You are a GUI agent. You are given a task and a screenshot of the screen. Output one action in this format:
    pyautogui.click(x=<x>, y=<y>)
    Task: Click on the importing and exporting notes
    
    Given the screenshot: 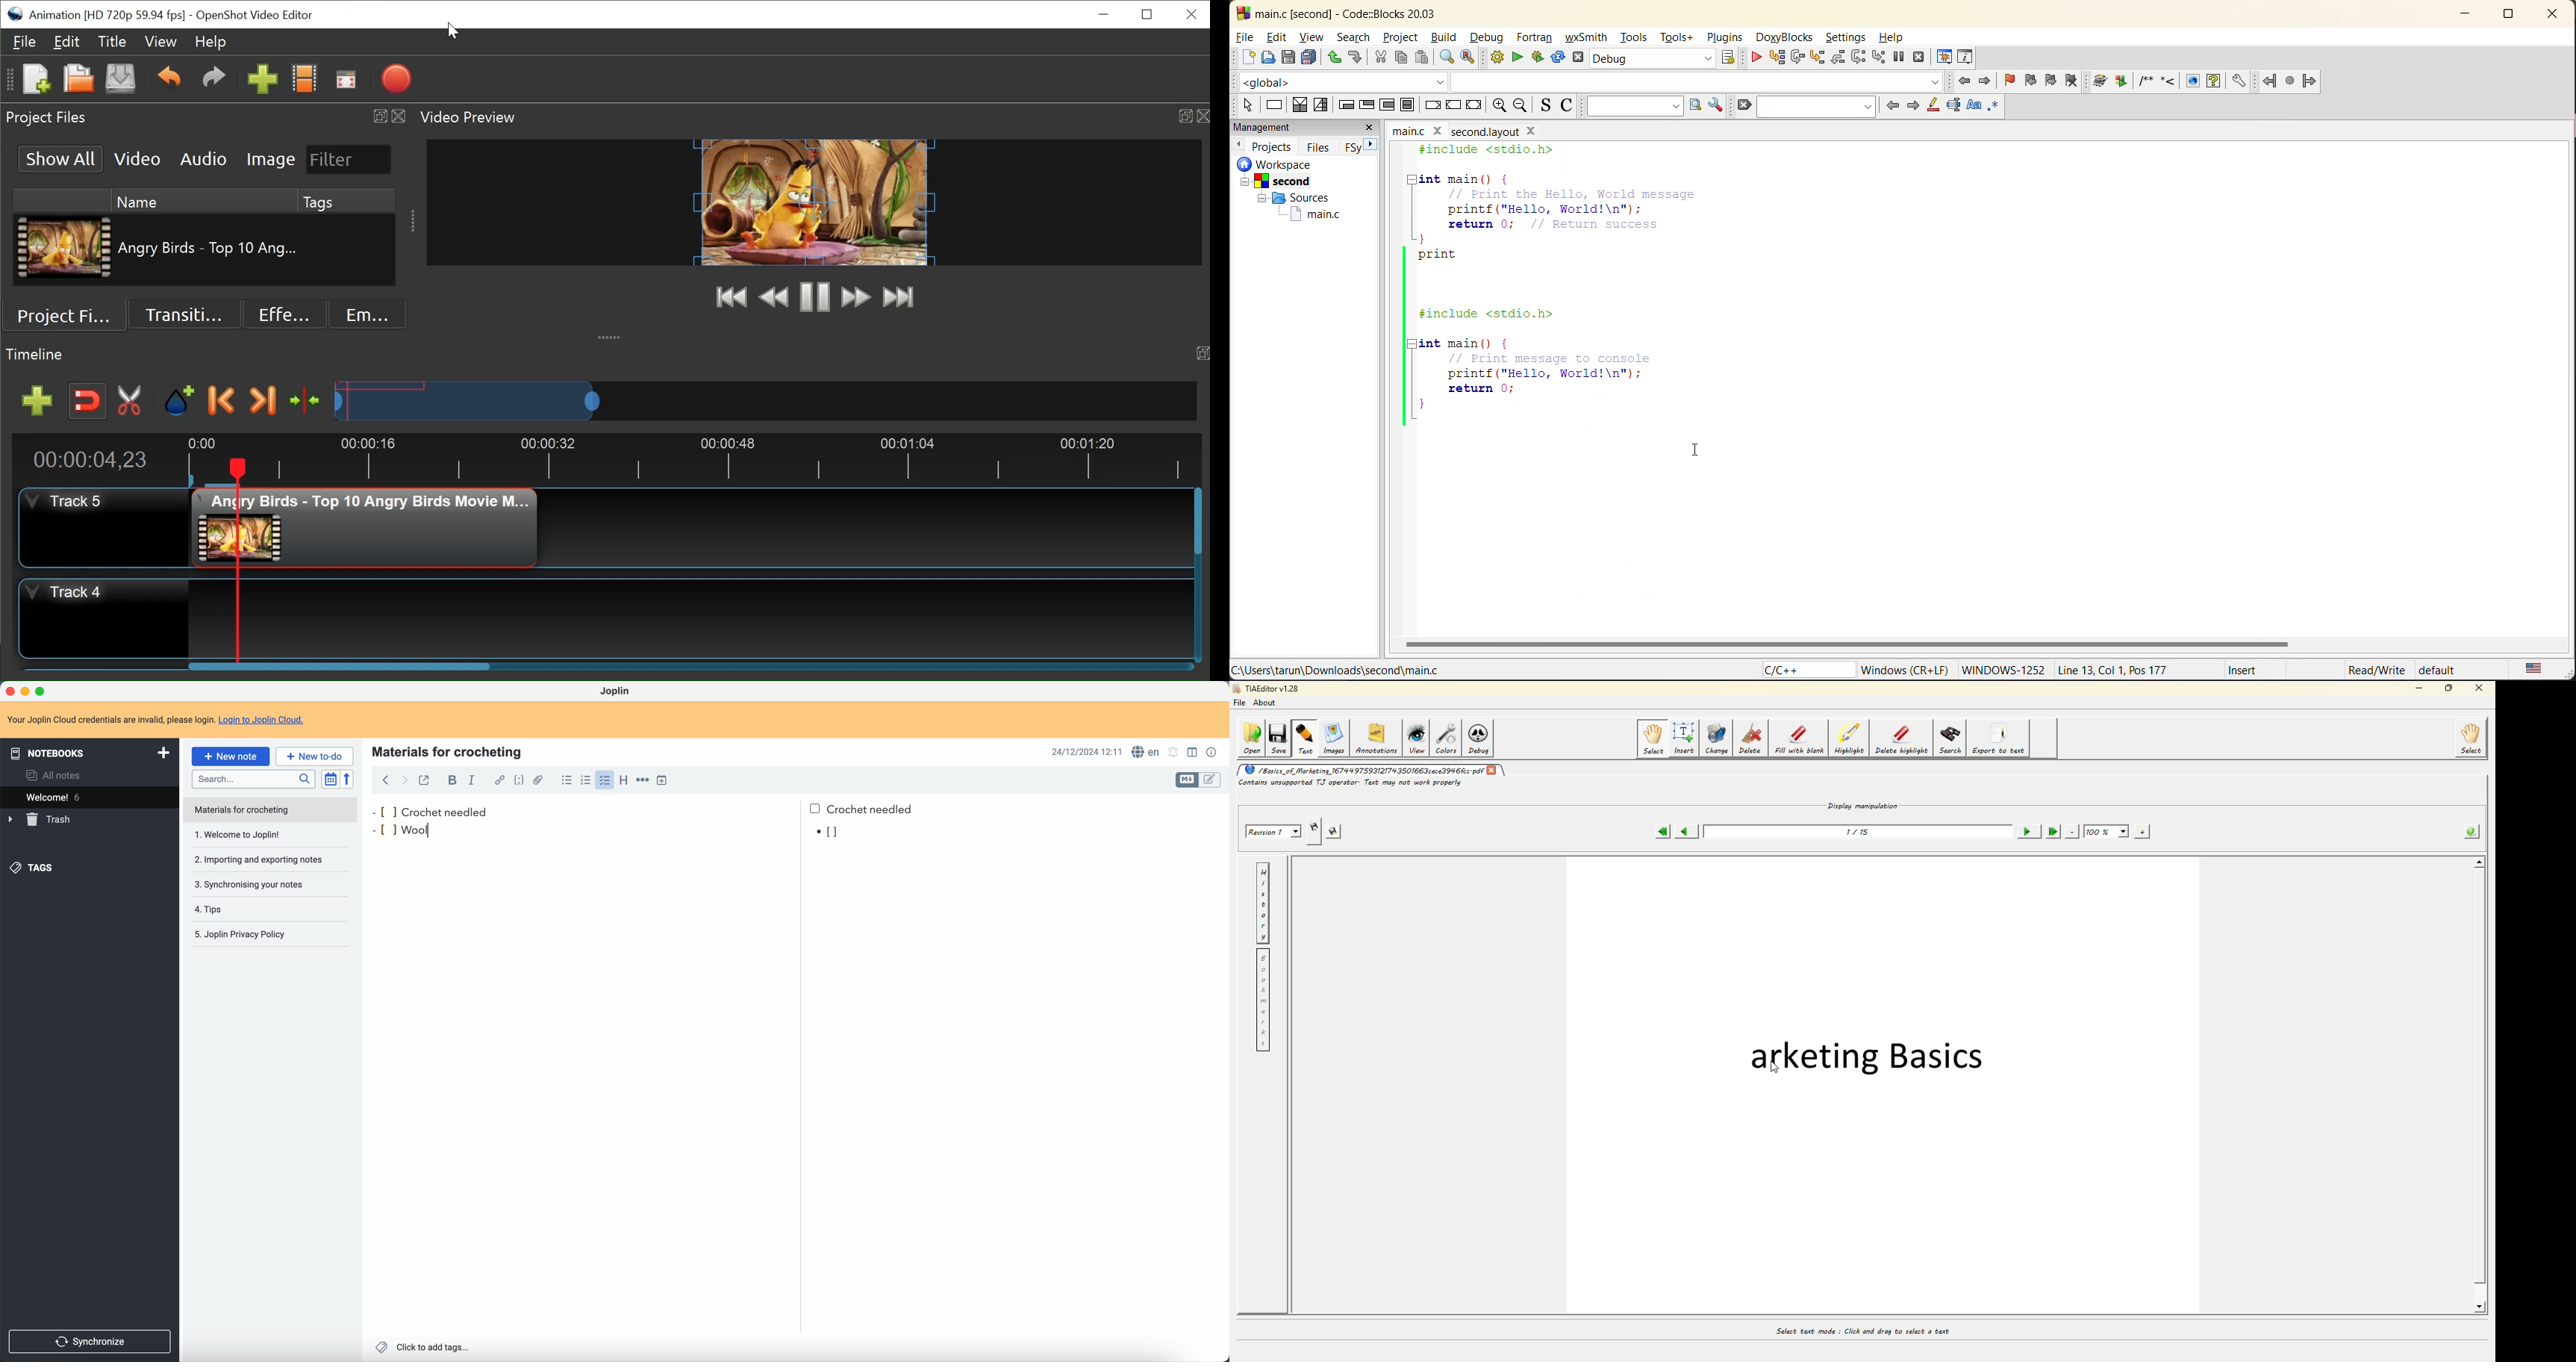 What is the action you would take?
    pyautogui.click(x=265, y=859)
    